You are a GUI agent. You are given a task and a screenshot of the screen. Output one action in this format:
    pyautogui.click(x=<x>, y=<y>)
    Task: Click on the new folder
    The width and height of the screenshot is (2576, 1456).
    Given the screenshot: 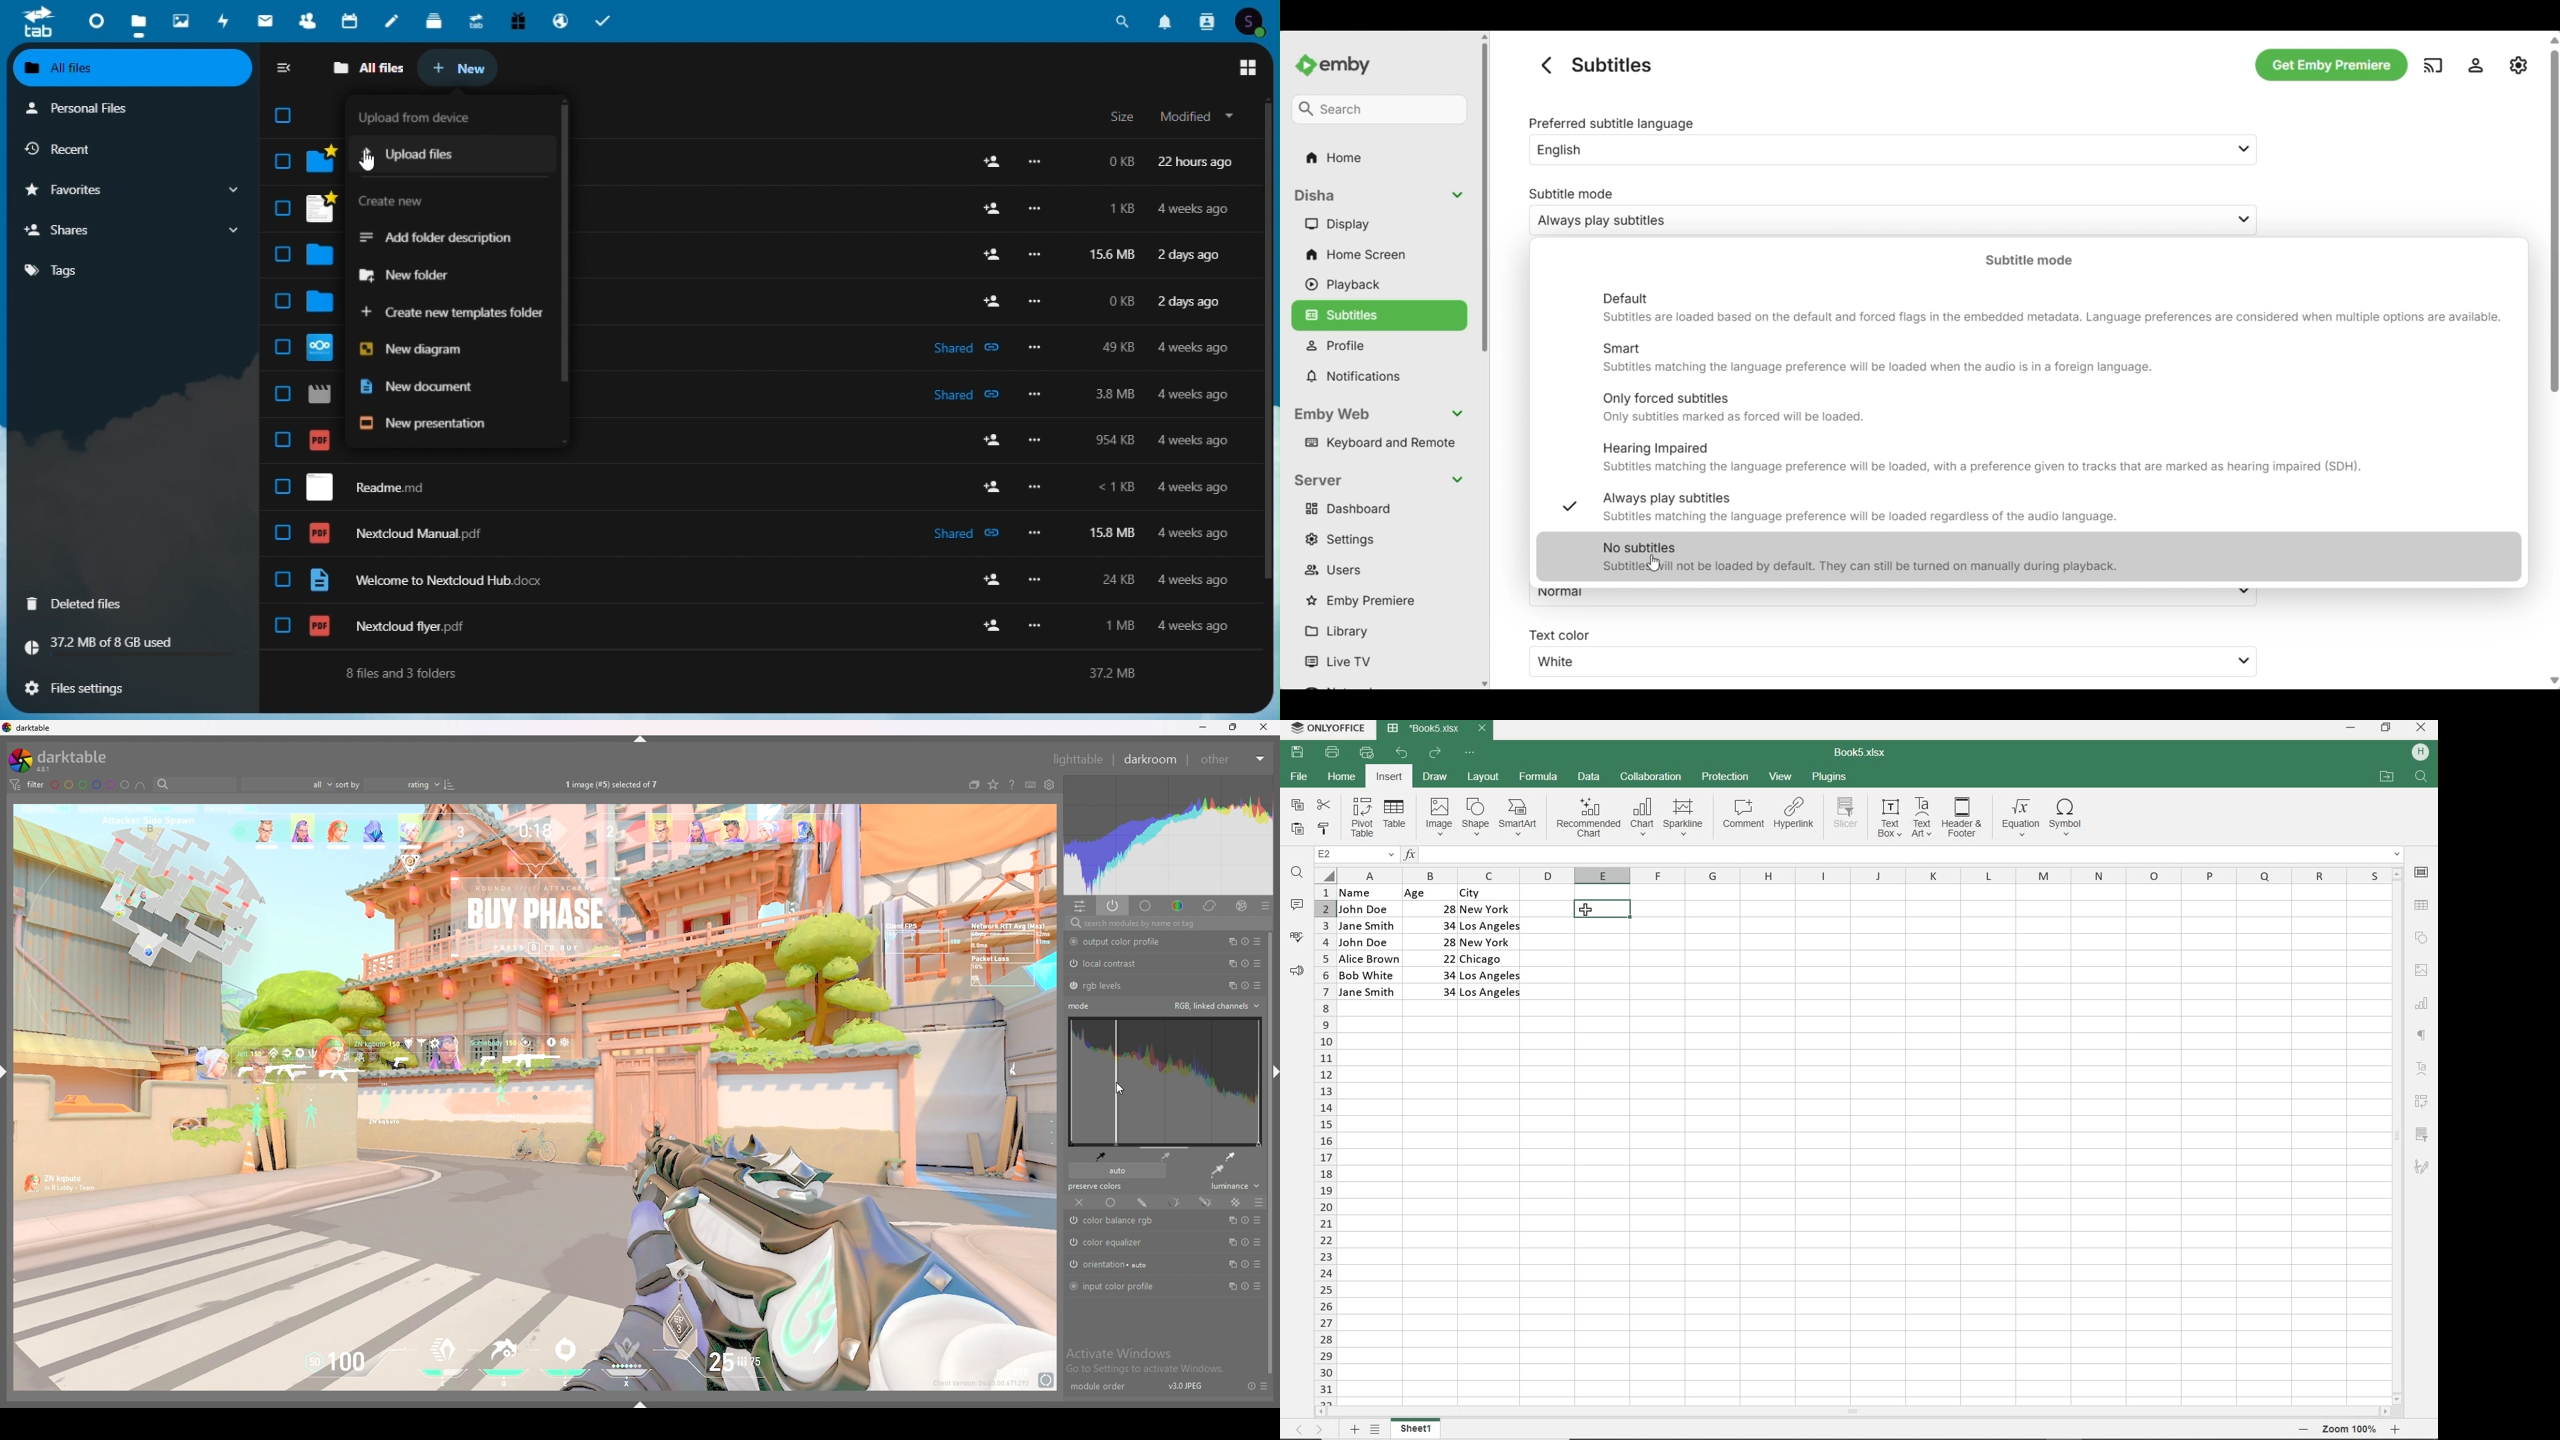 What is the action you would take?
    pyautogui.click(x=440, y=277)
    